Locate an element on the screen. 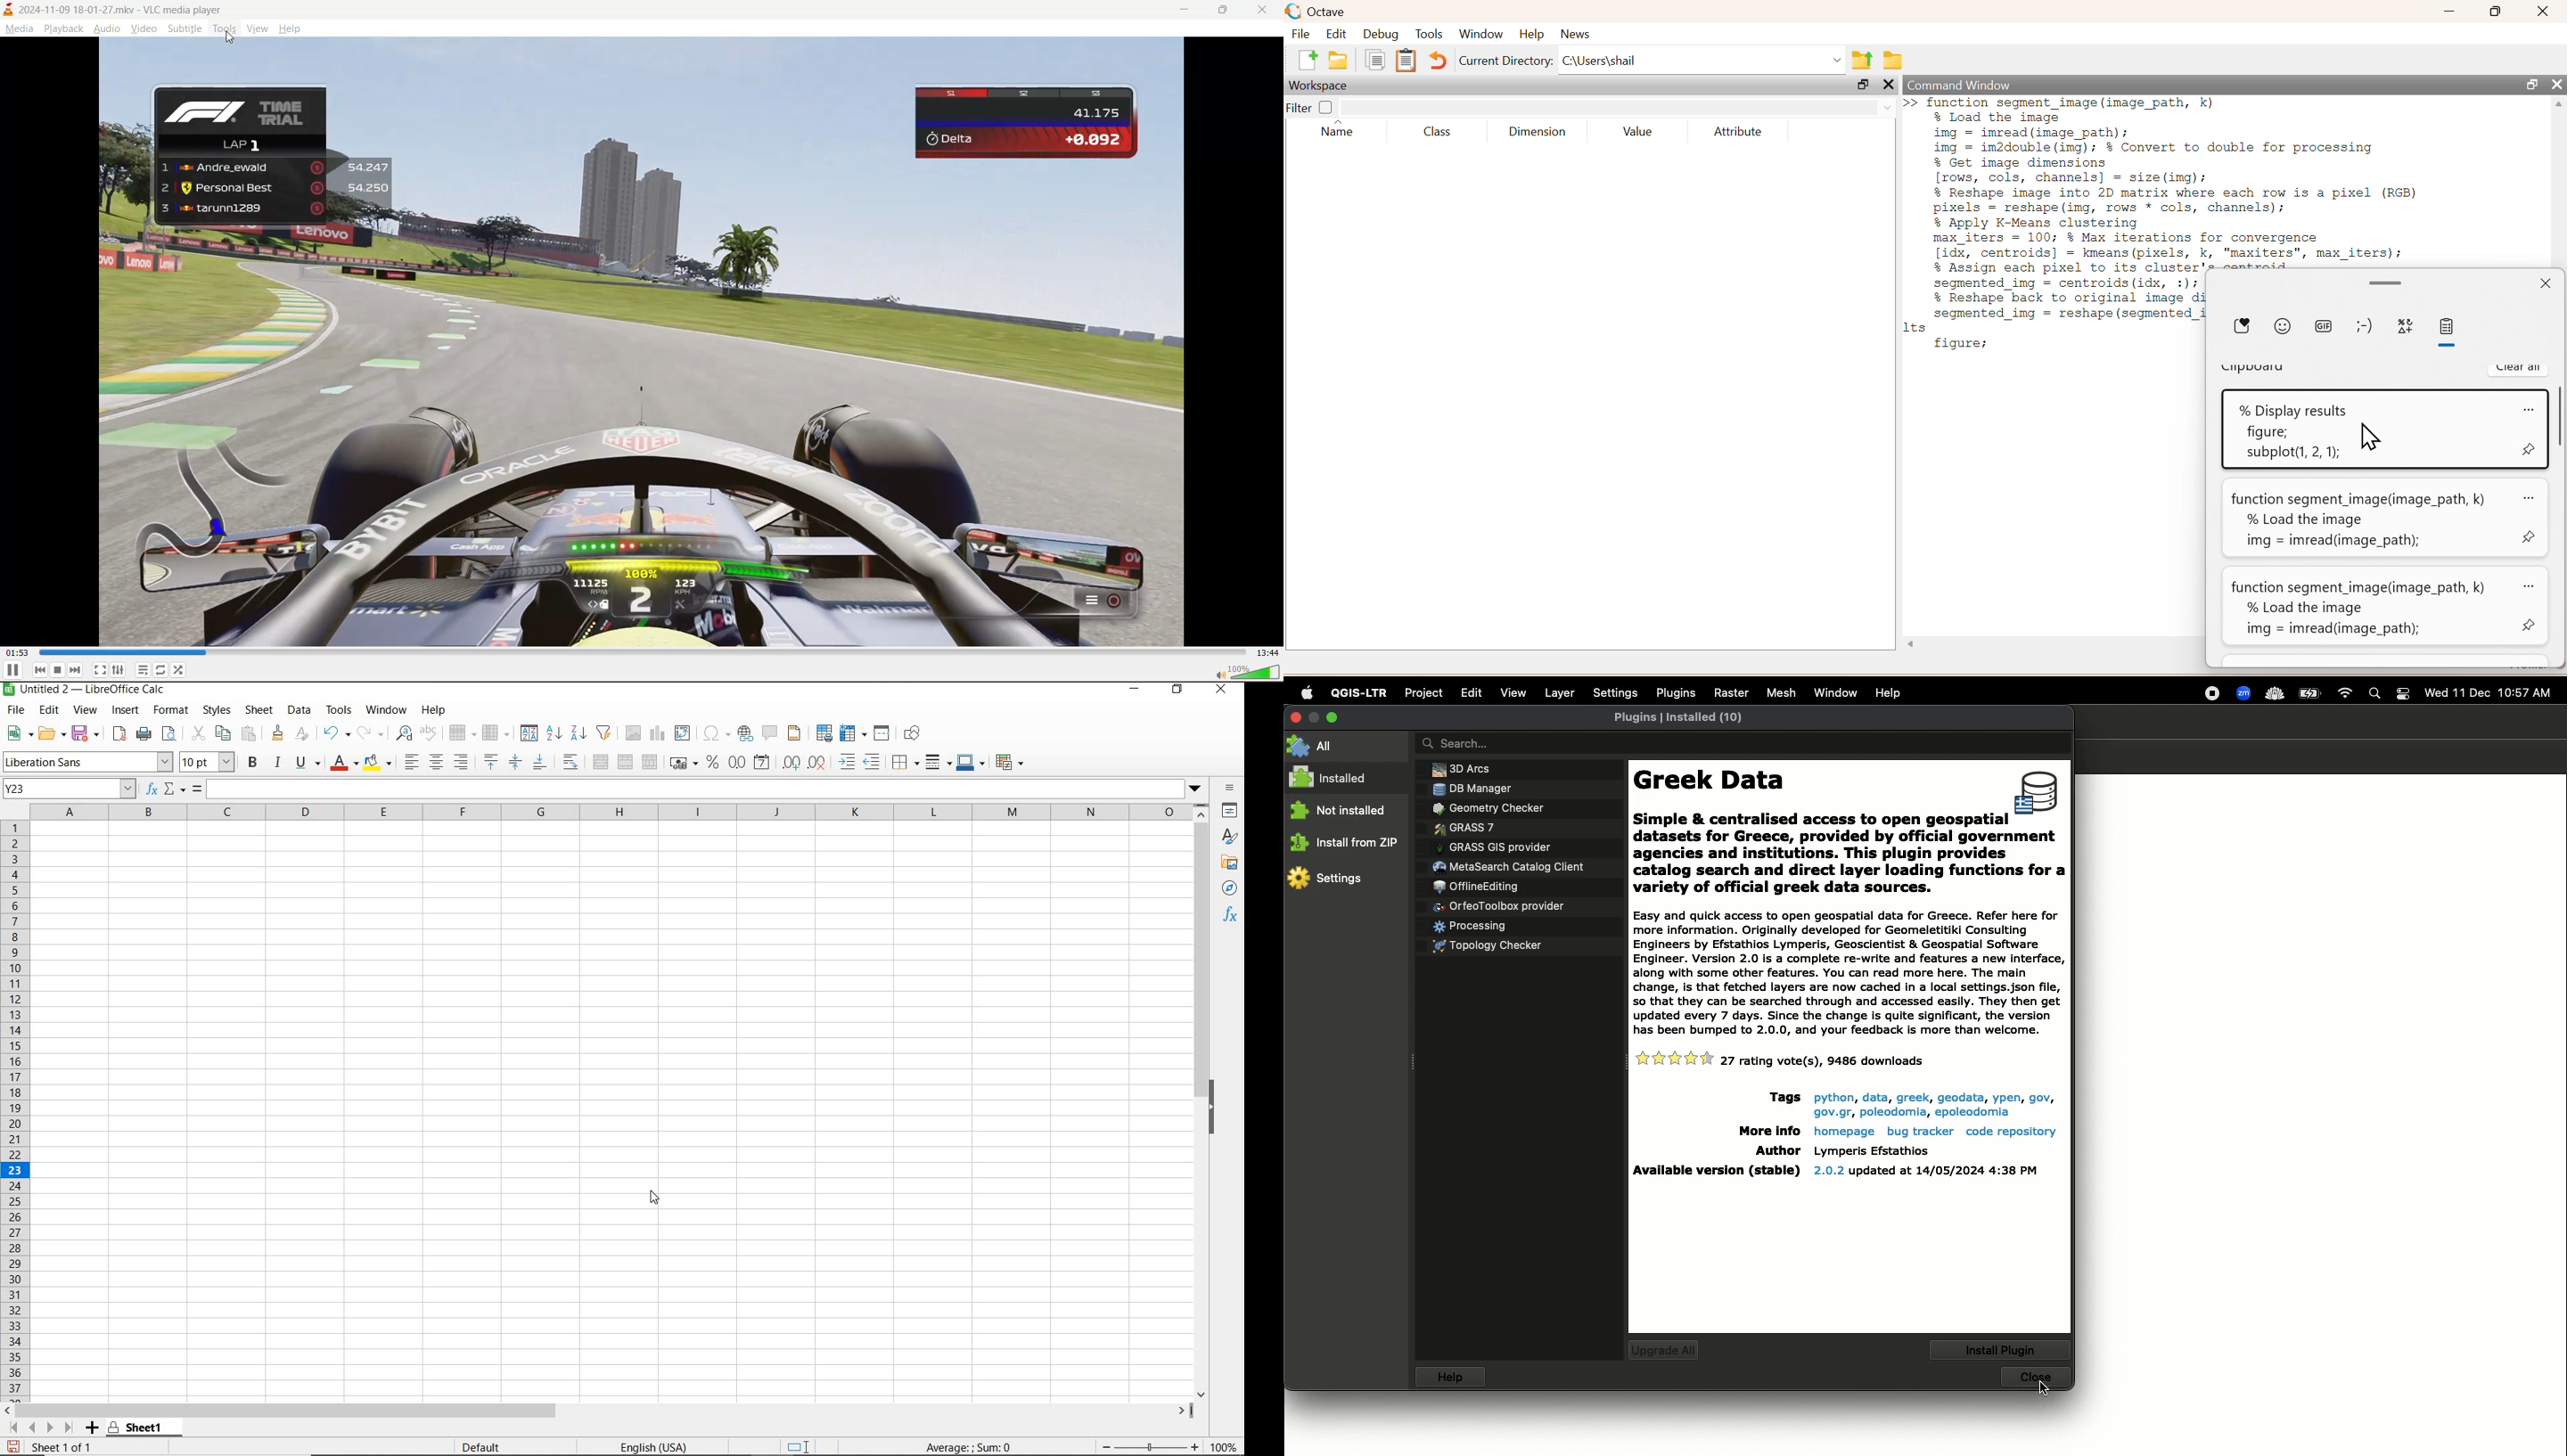  help is located at coordinates (293, 31).